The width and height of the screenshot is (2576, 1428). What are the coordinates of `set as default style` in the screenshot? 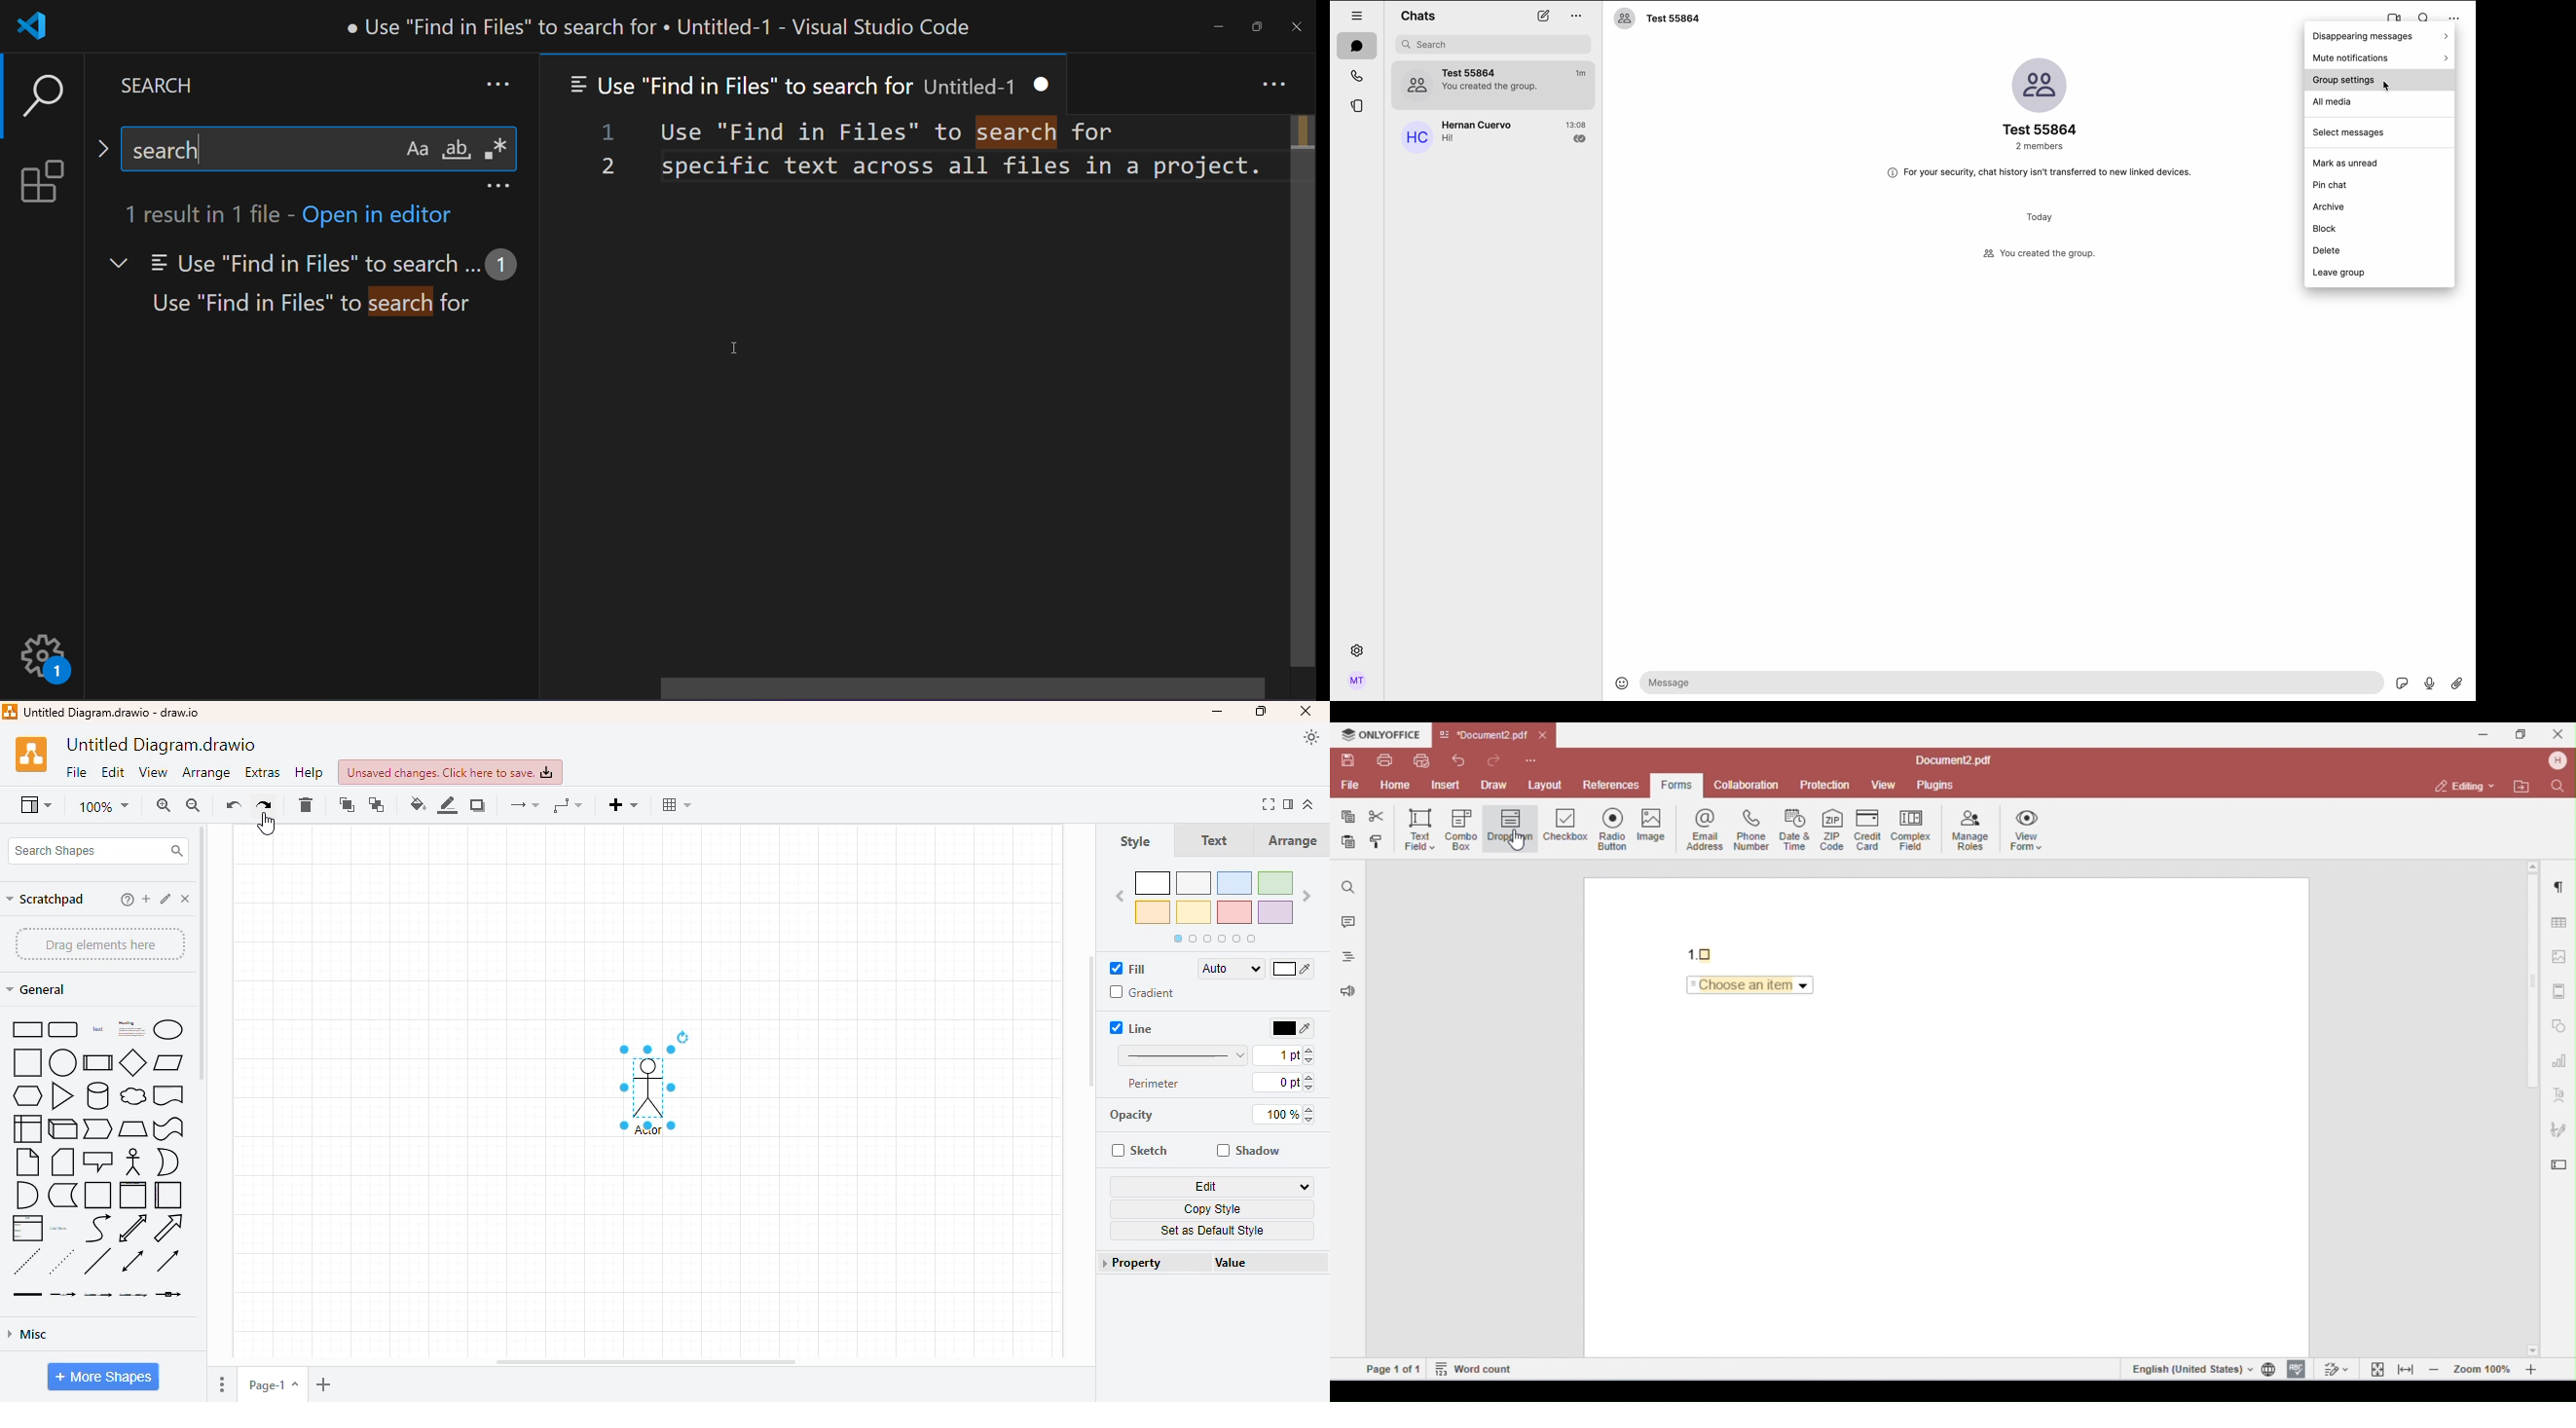 It's located at (1212, 1231).